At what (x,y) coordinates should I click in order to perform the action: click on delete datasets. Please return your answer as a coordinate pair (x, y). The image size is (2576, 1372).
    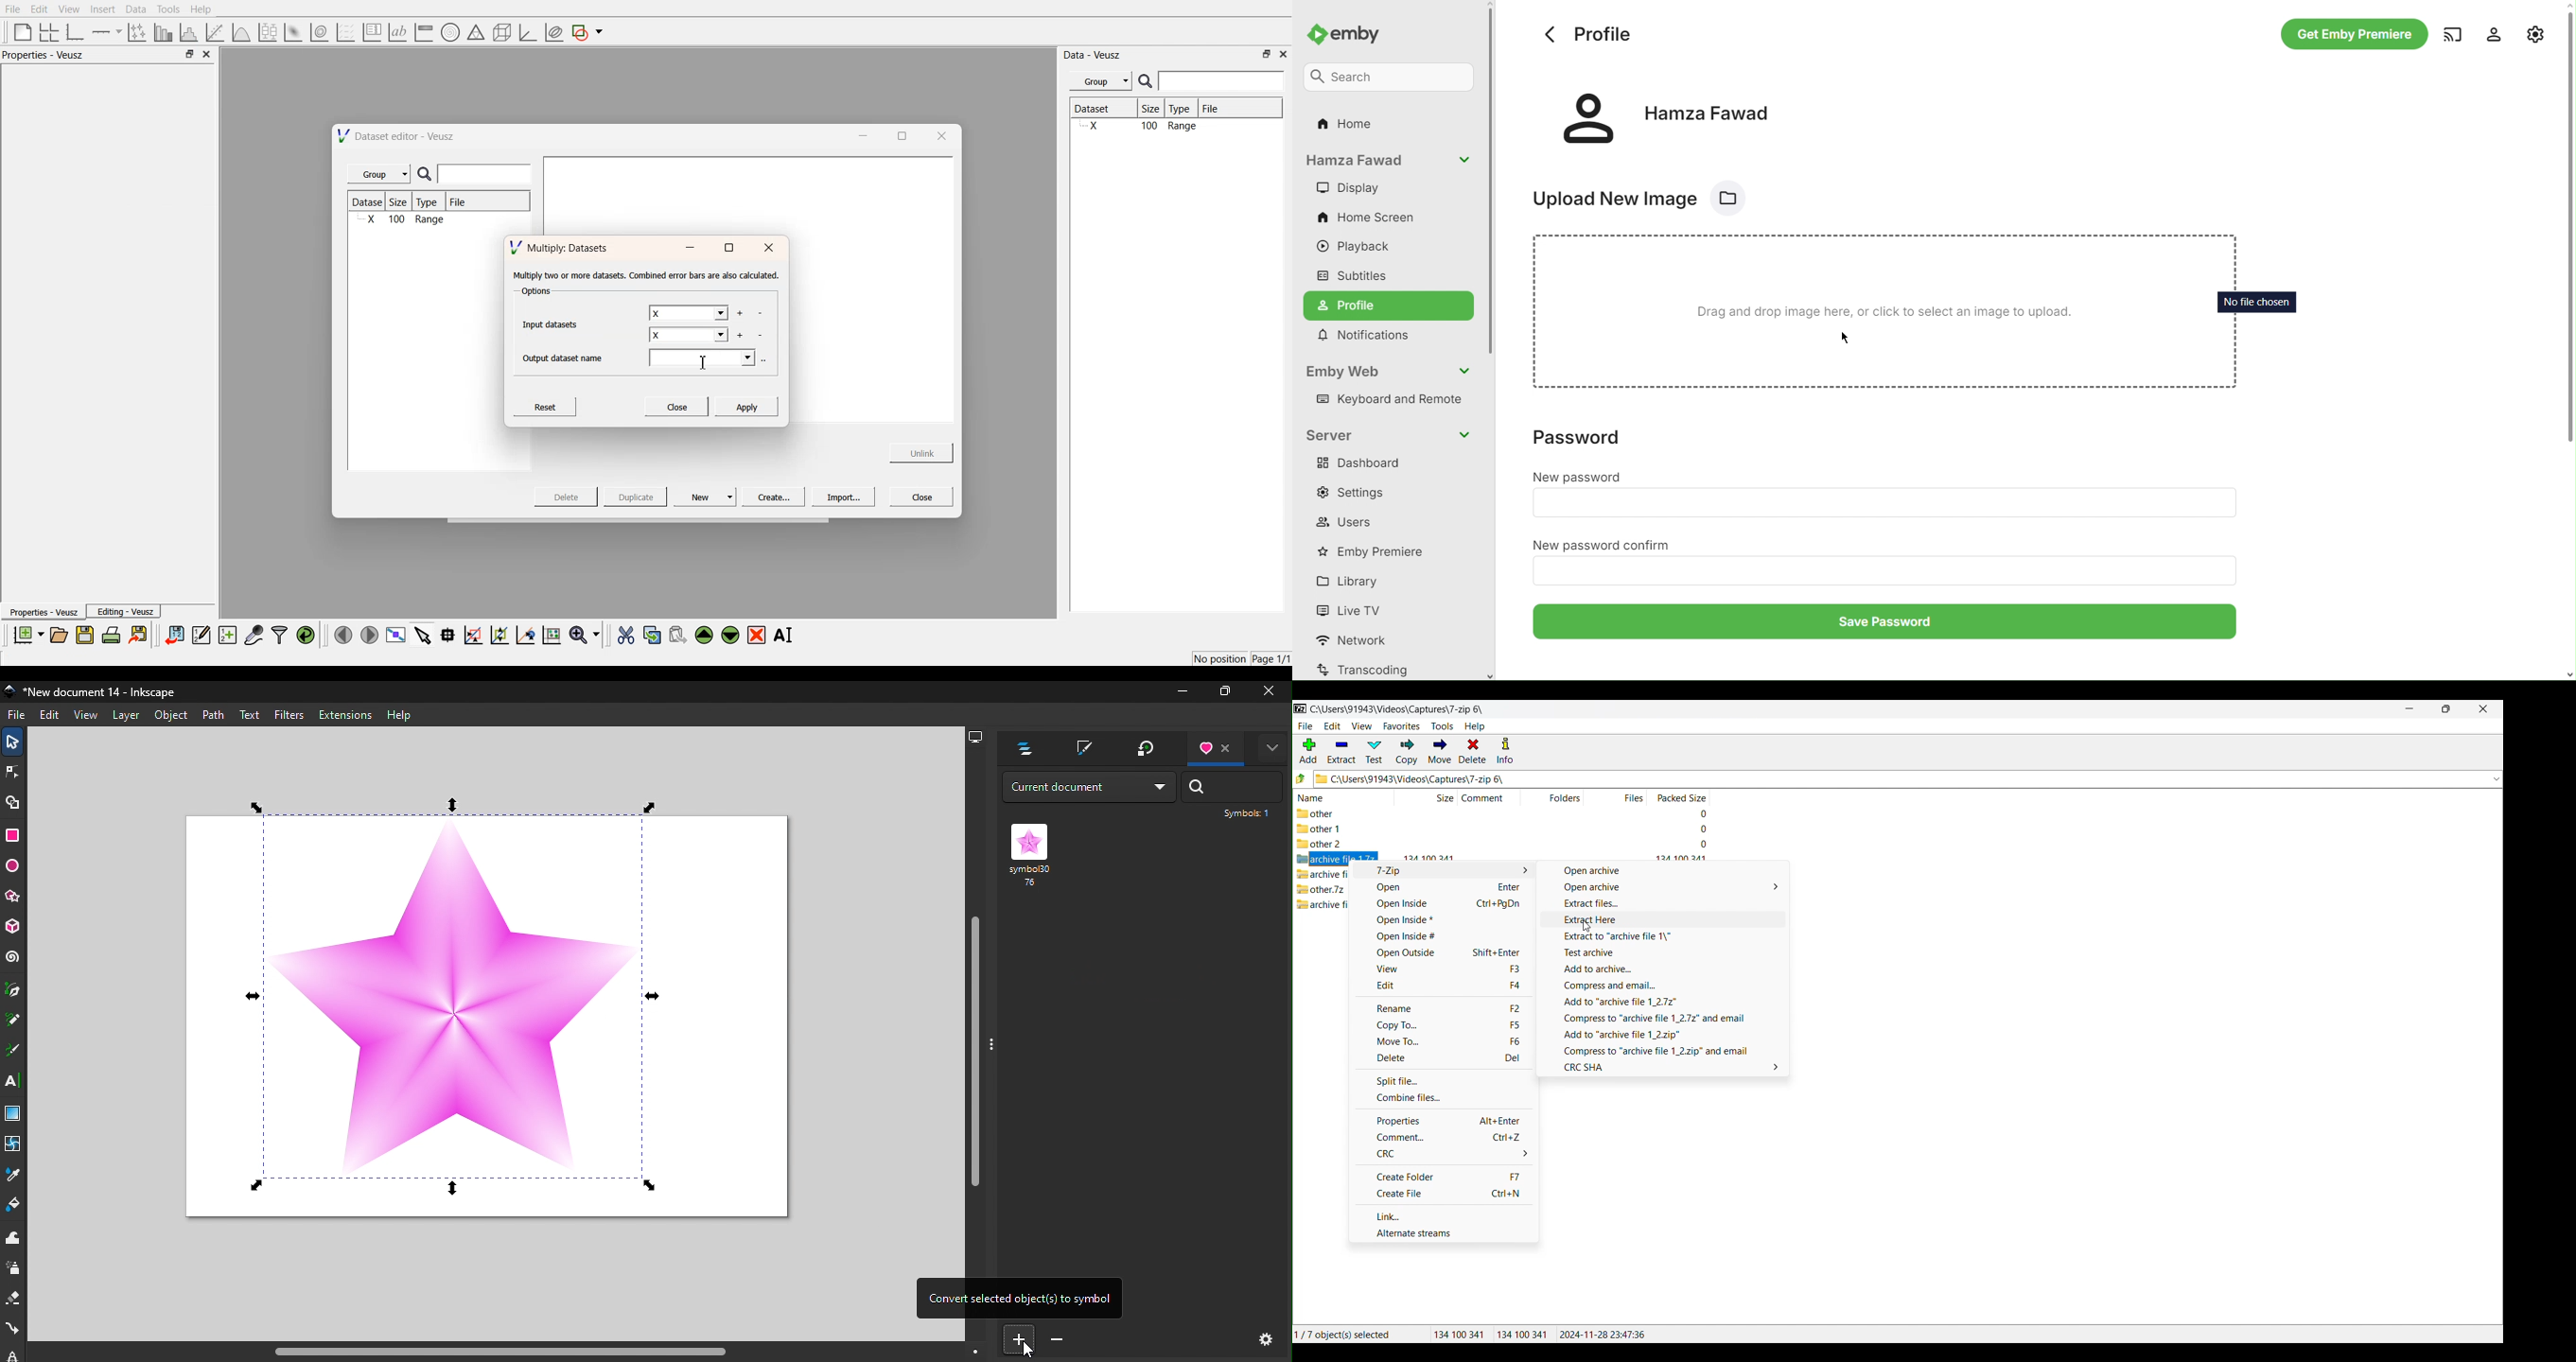
    Looking at the image, I should click on (760, 314).